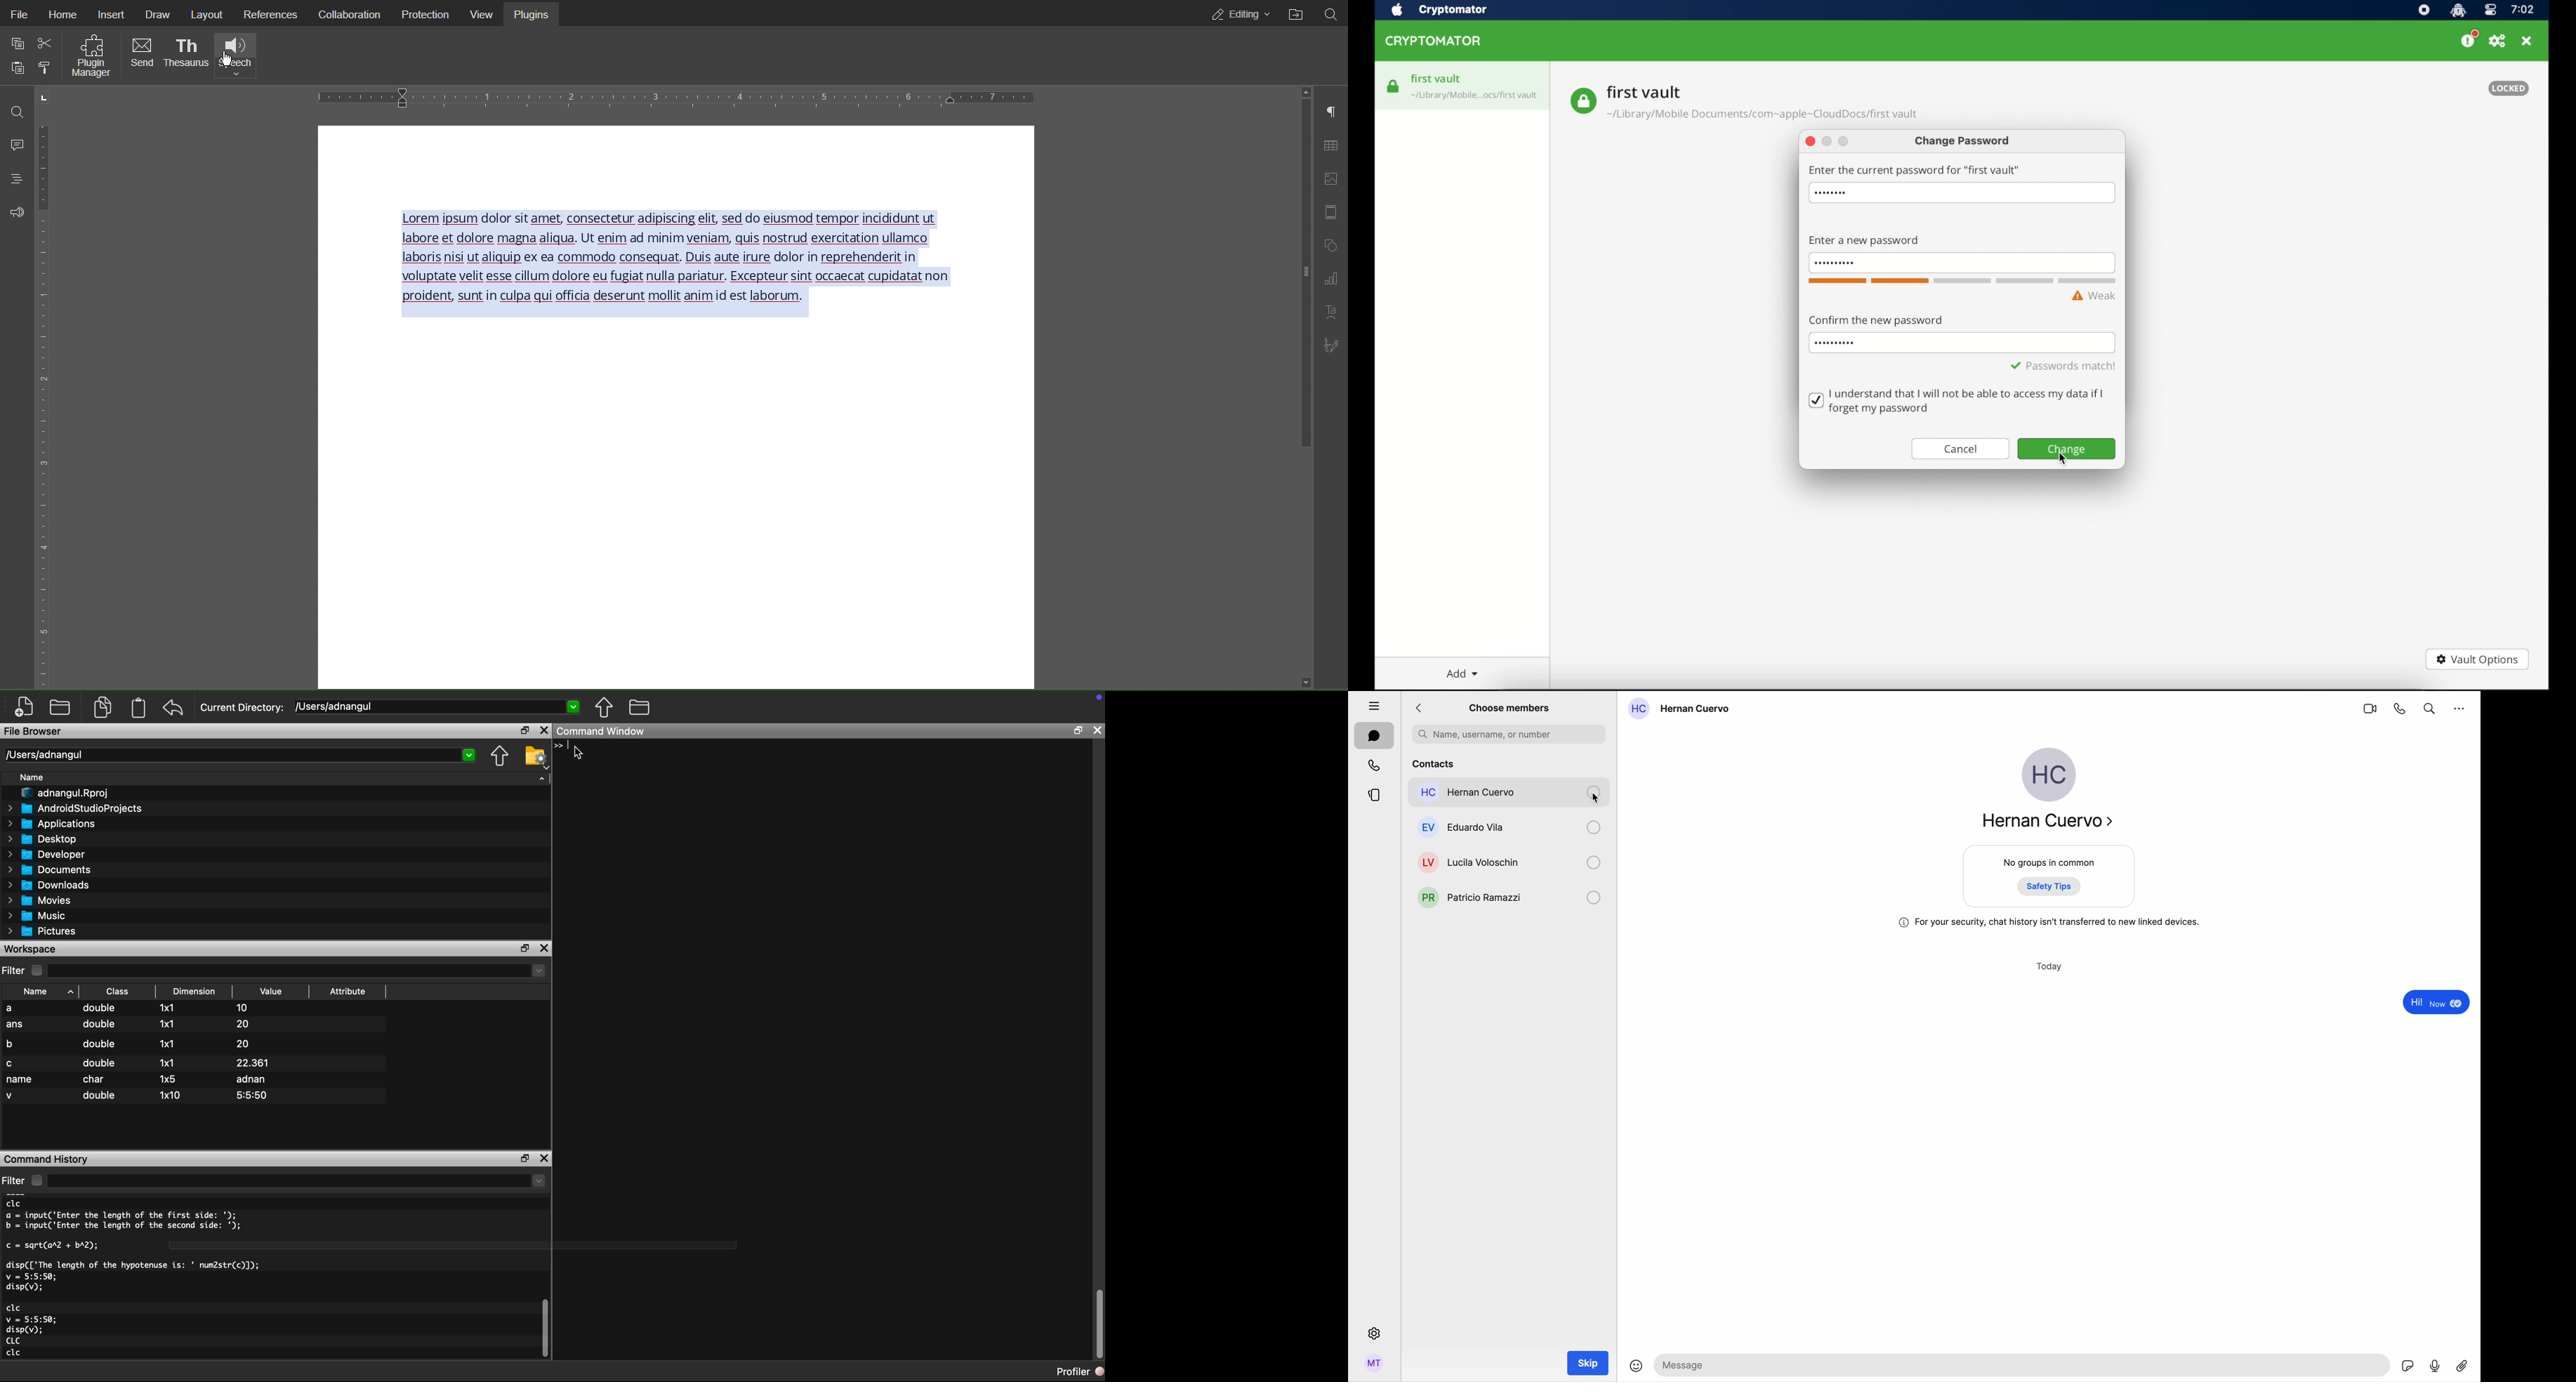 The width and height of the screenshot is (2576, 1400). I want to click on Clipboard, so click(15, 69).